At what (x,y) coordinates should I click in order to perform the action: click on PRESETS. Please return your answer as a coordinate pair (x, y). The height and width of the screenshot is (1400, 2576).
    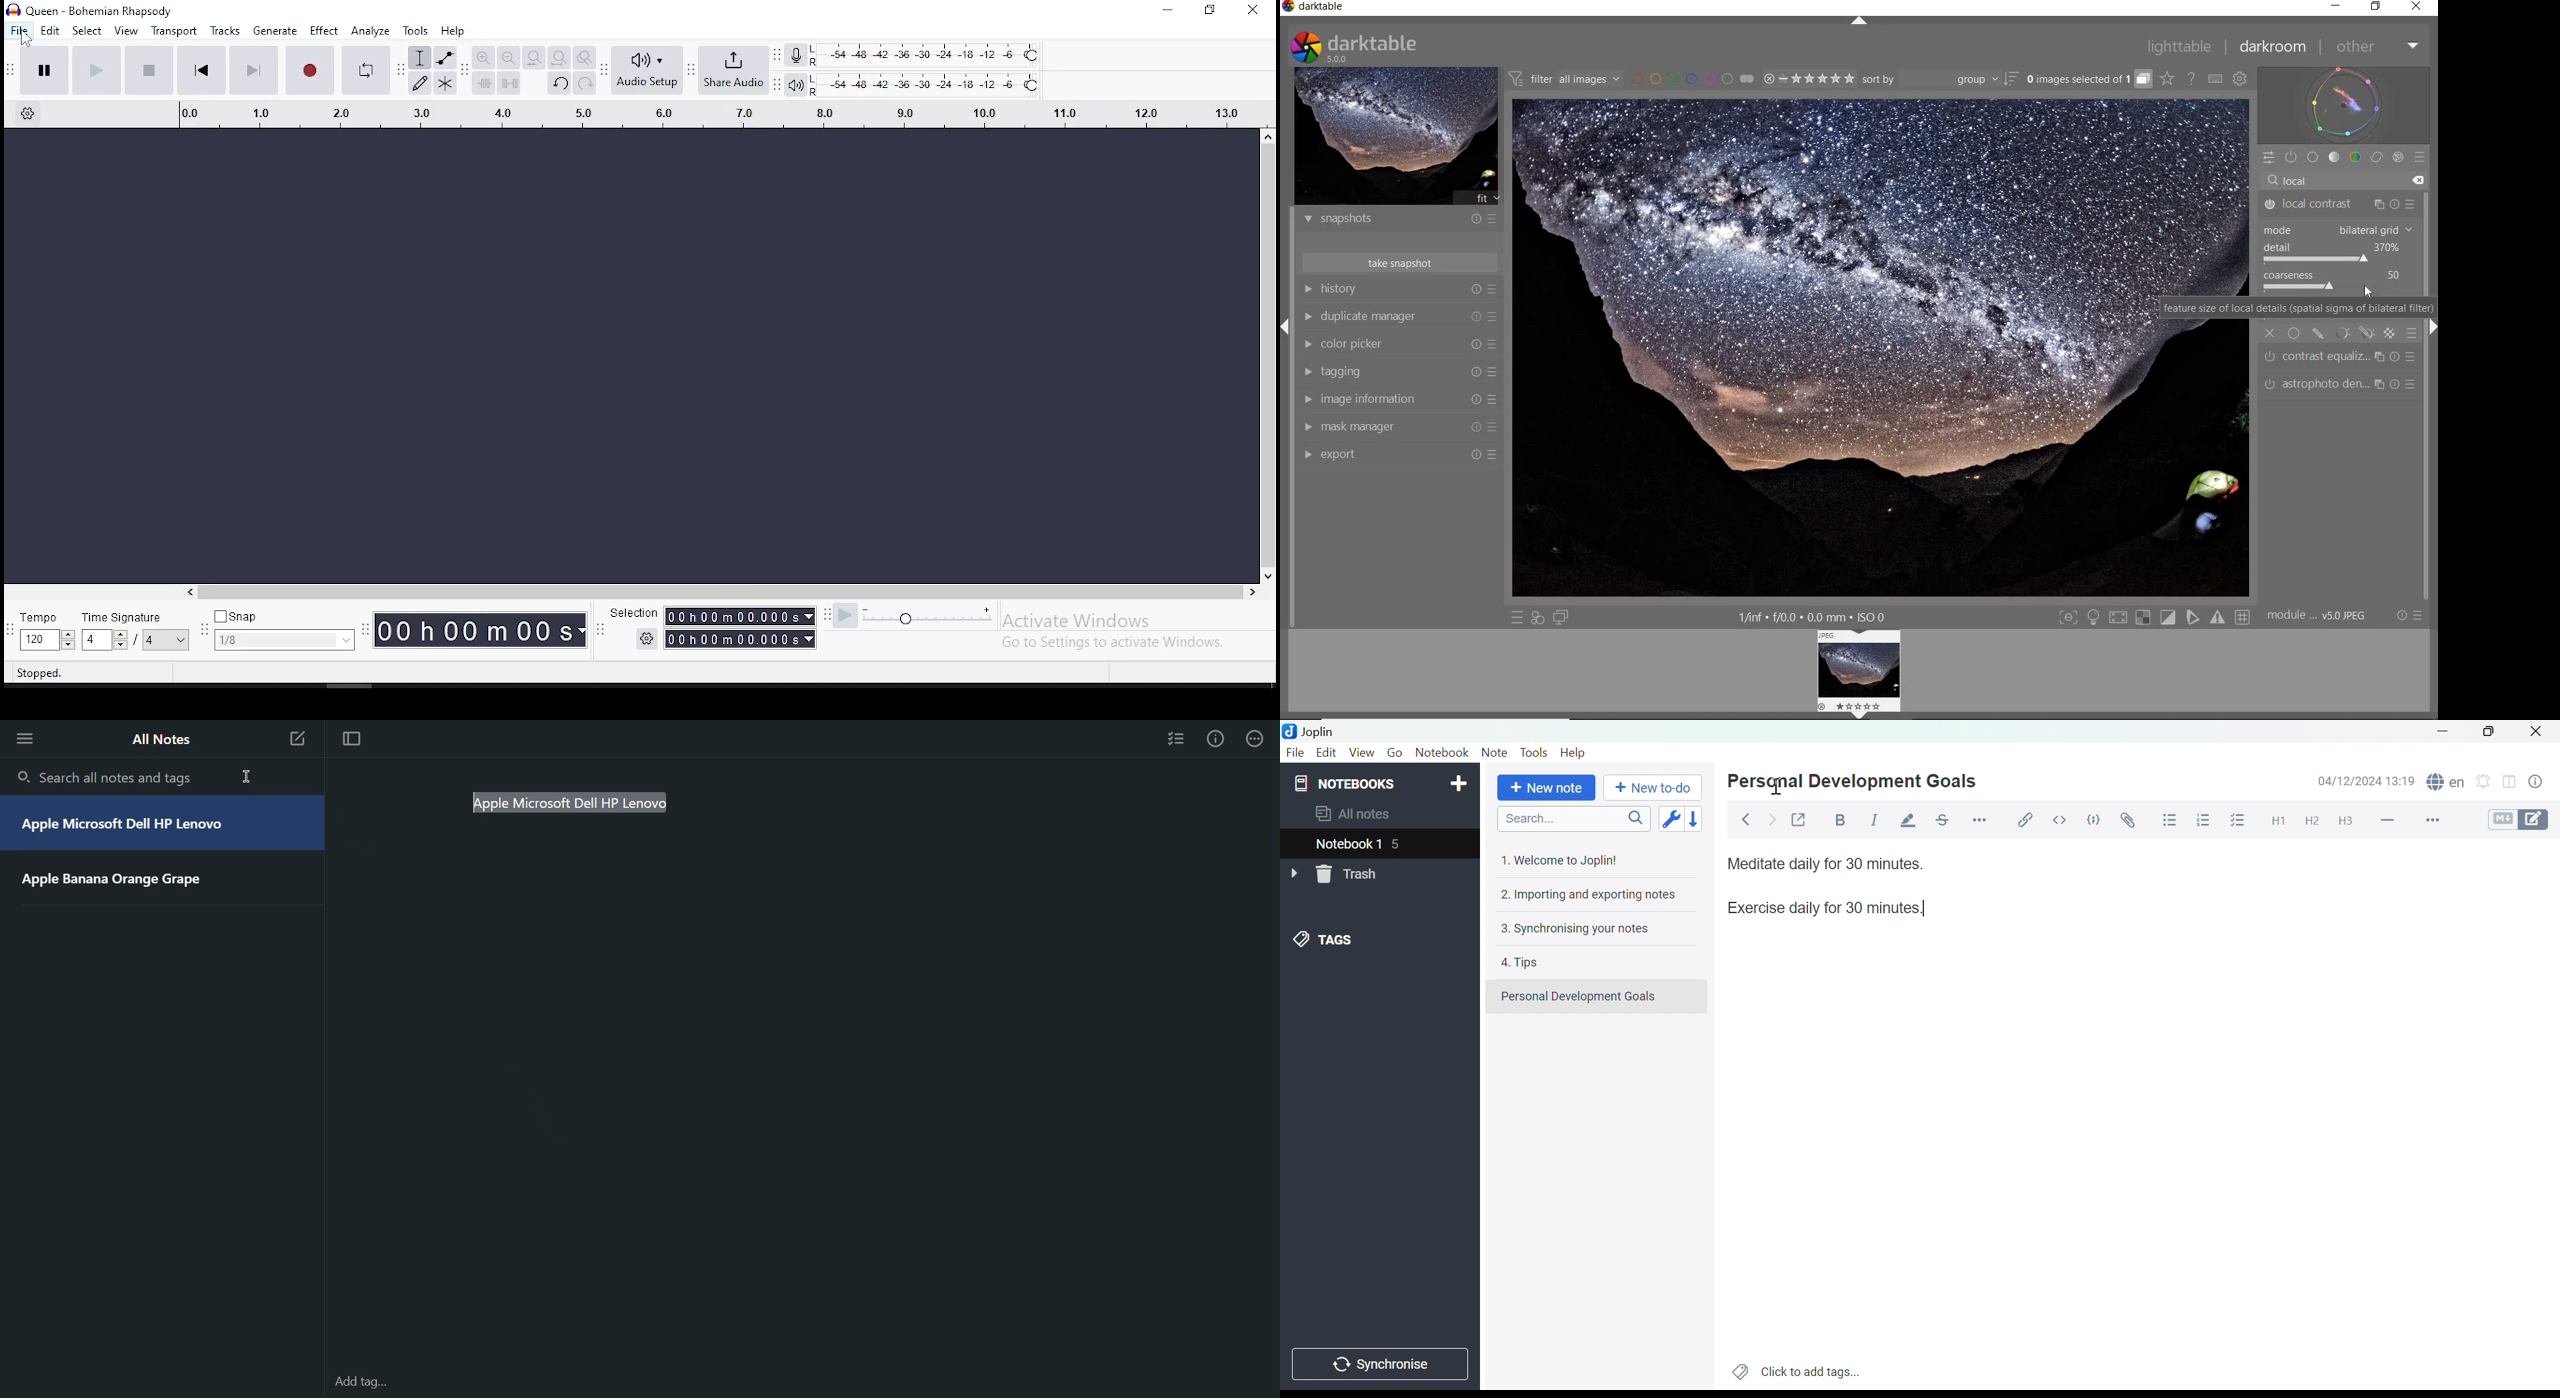
    Looking at the image, I should click on (2421, 159).